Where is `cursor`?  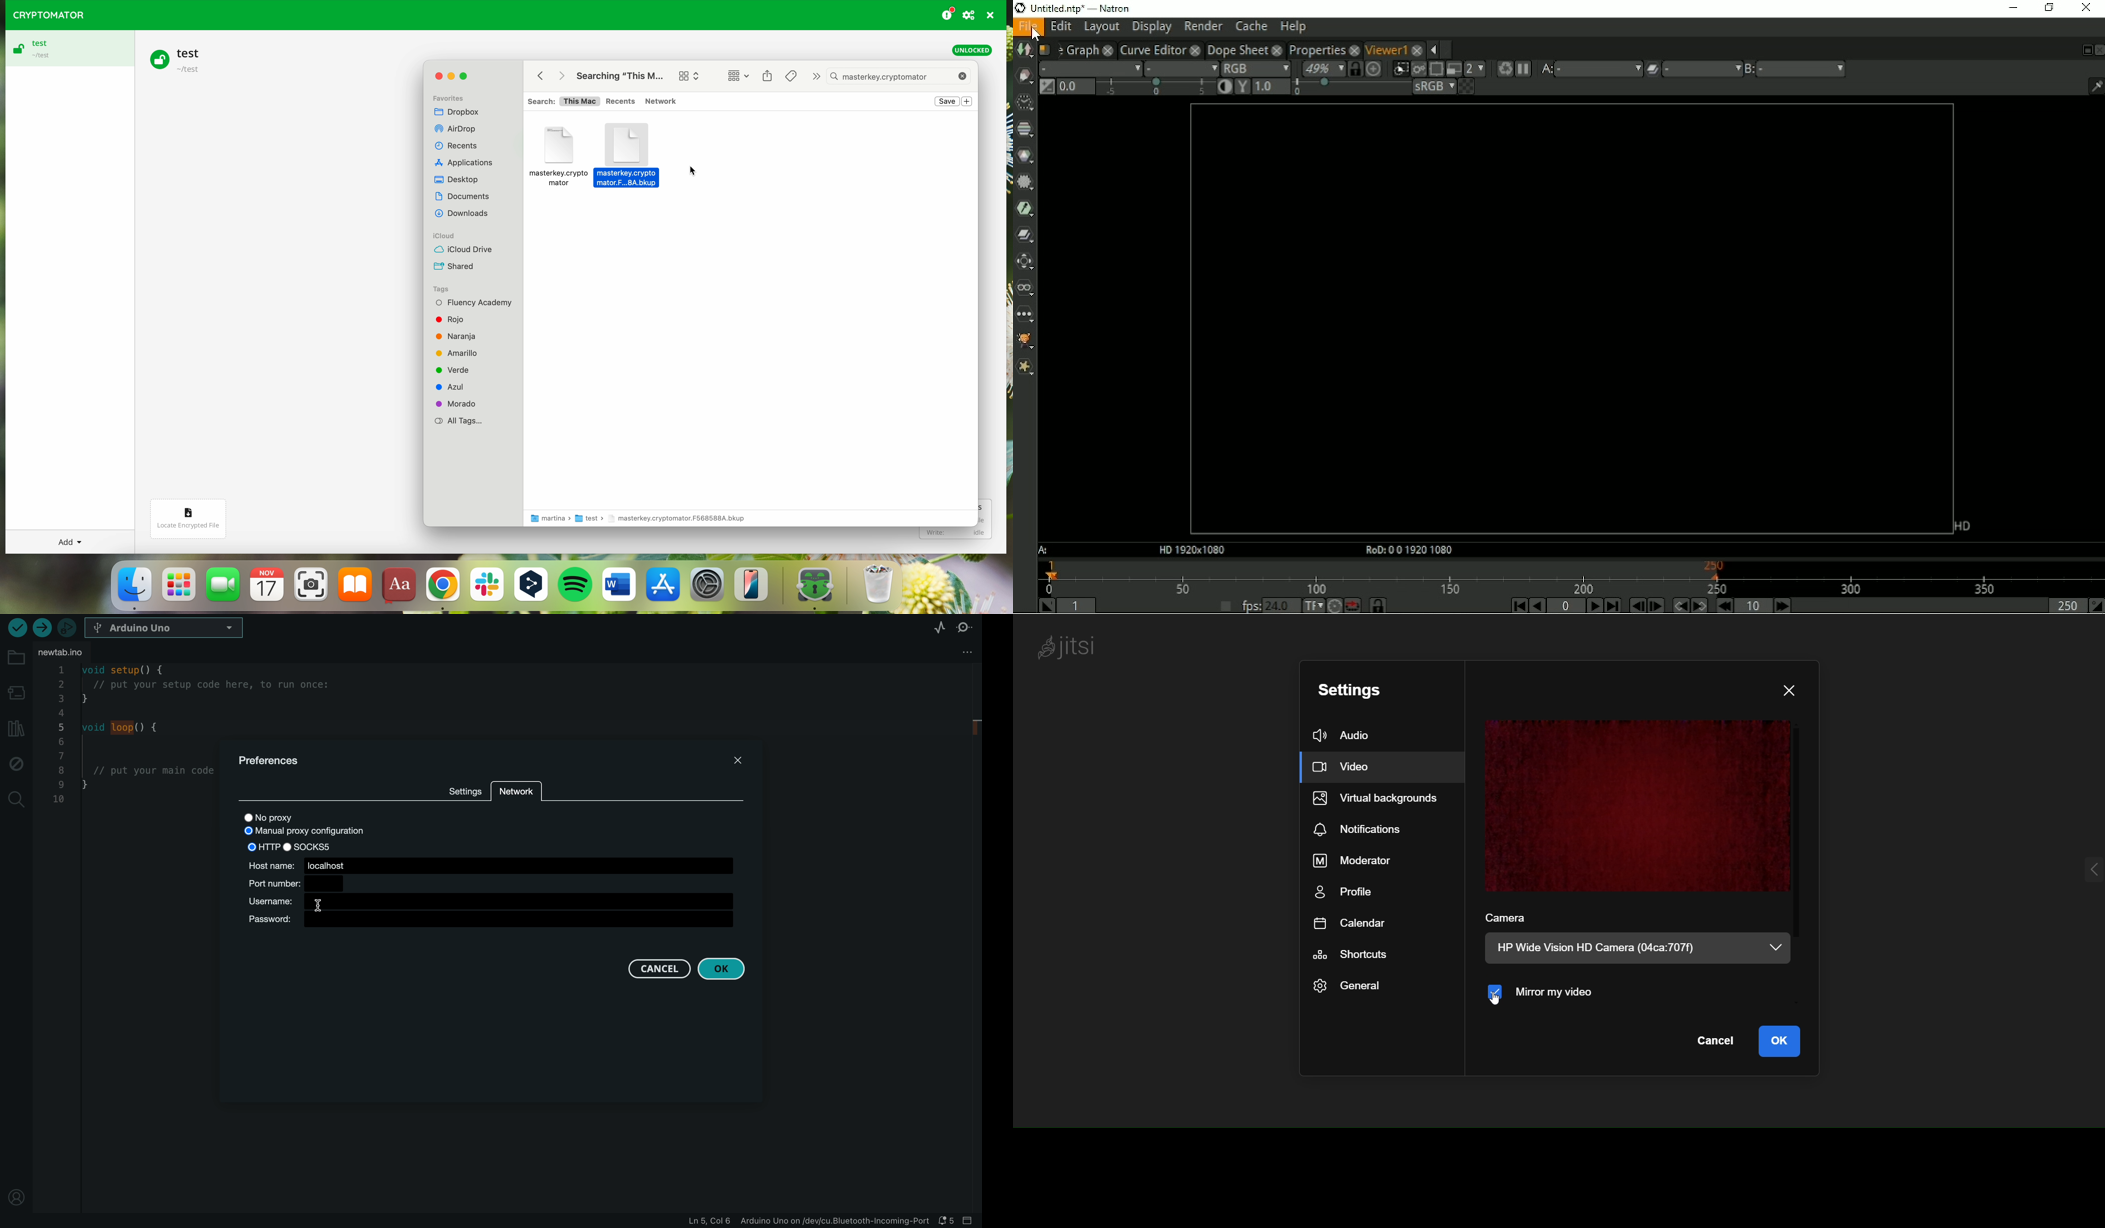 cursor is located at coordinates (1491, 999).